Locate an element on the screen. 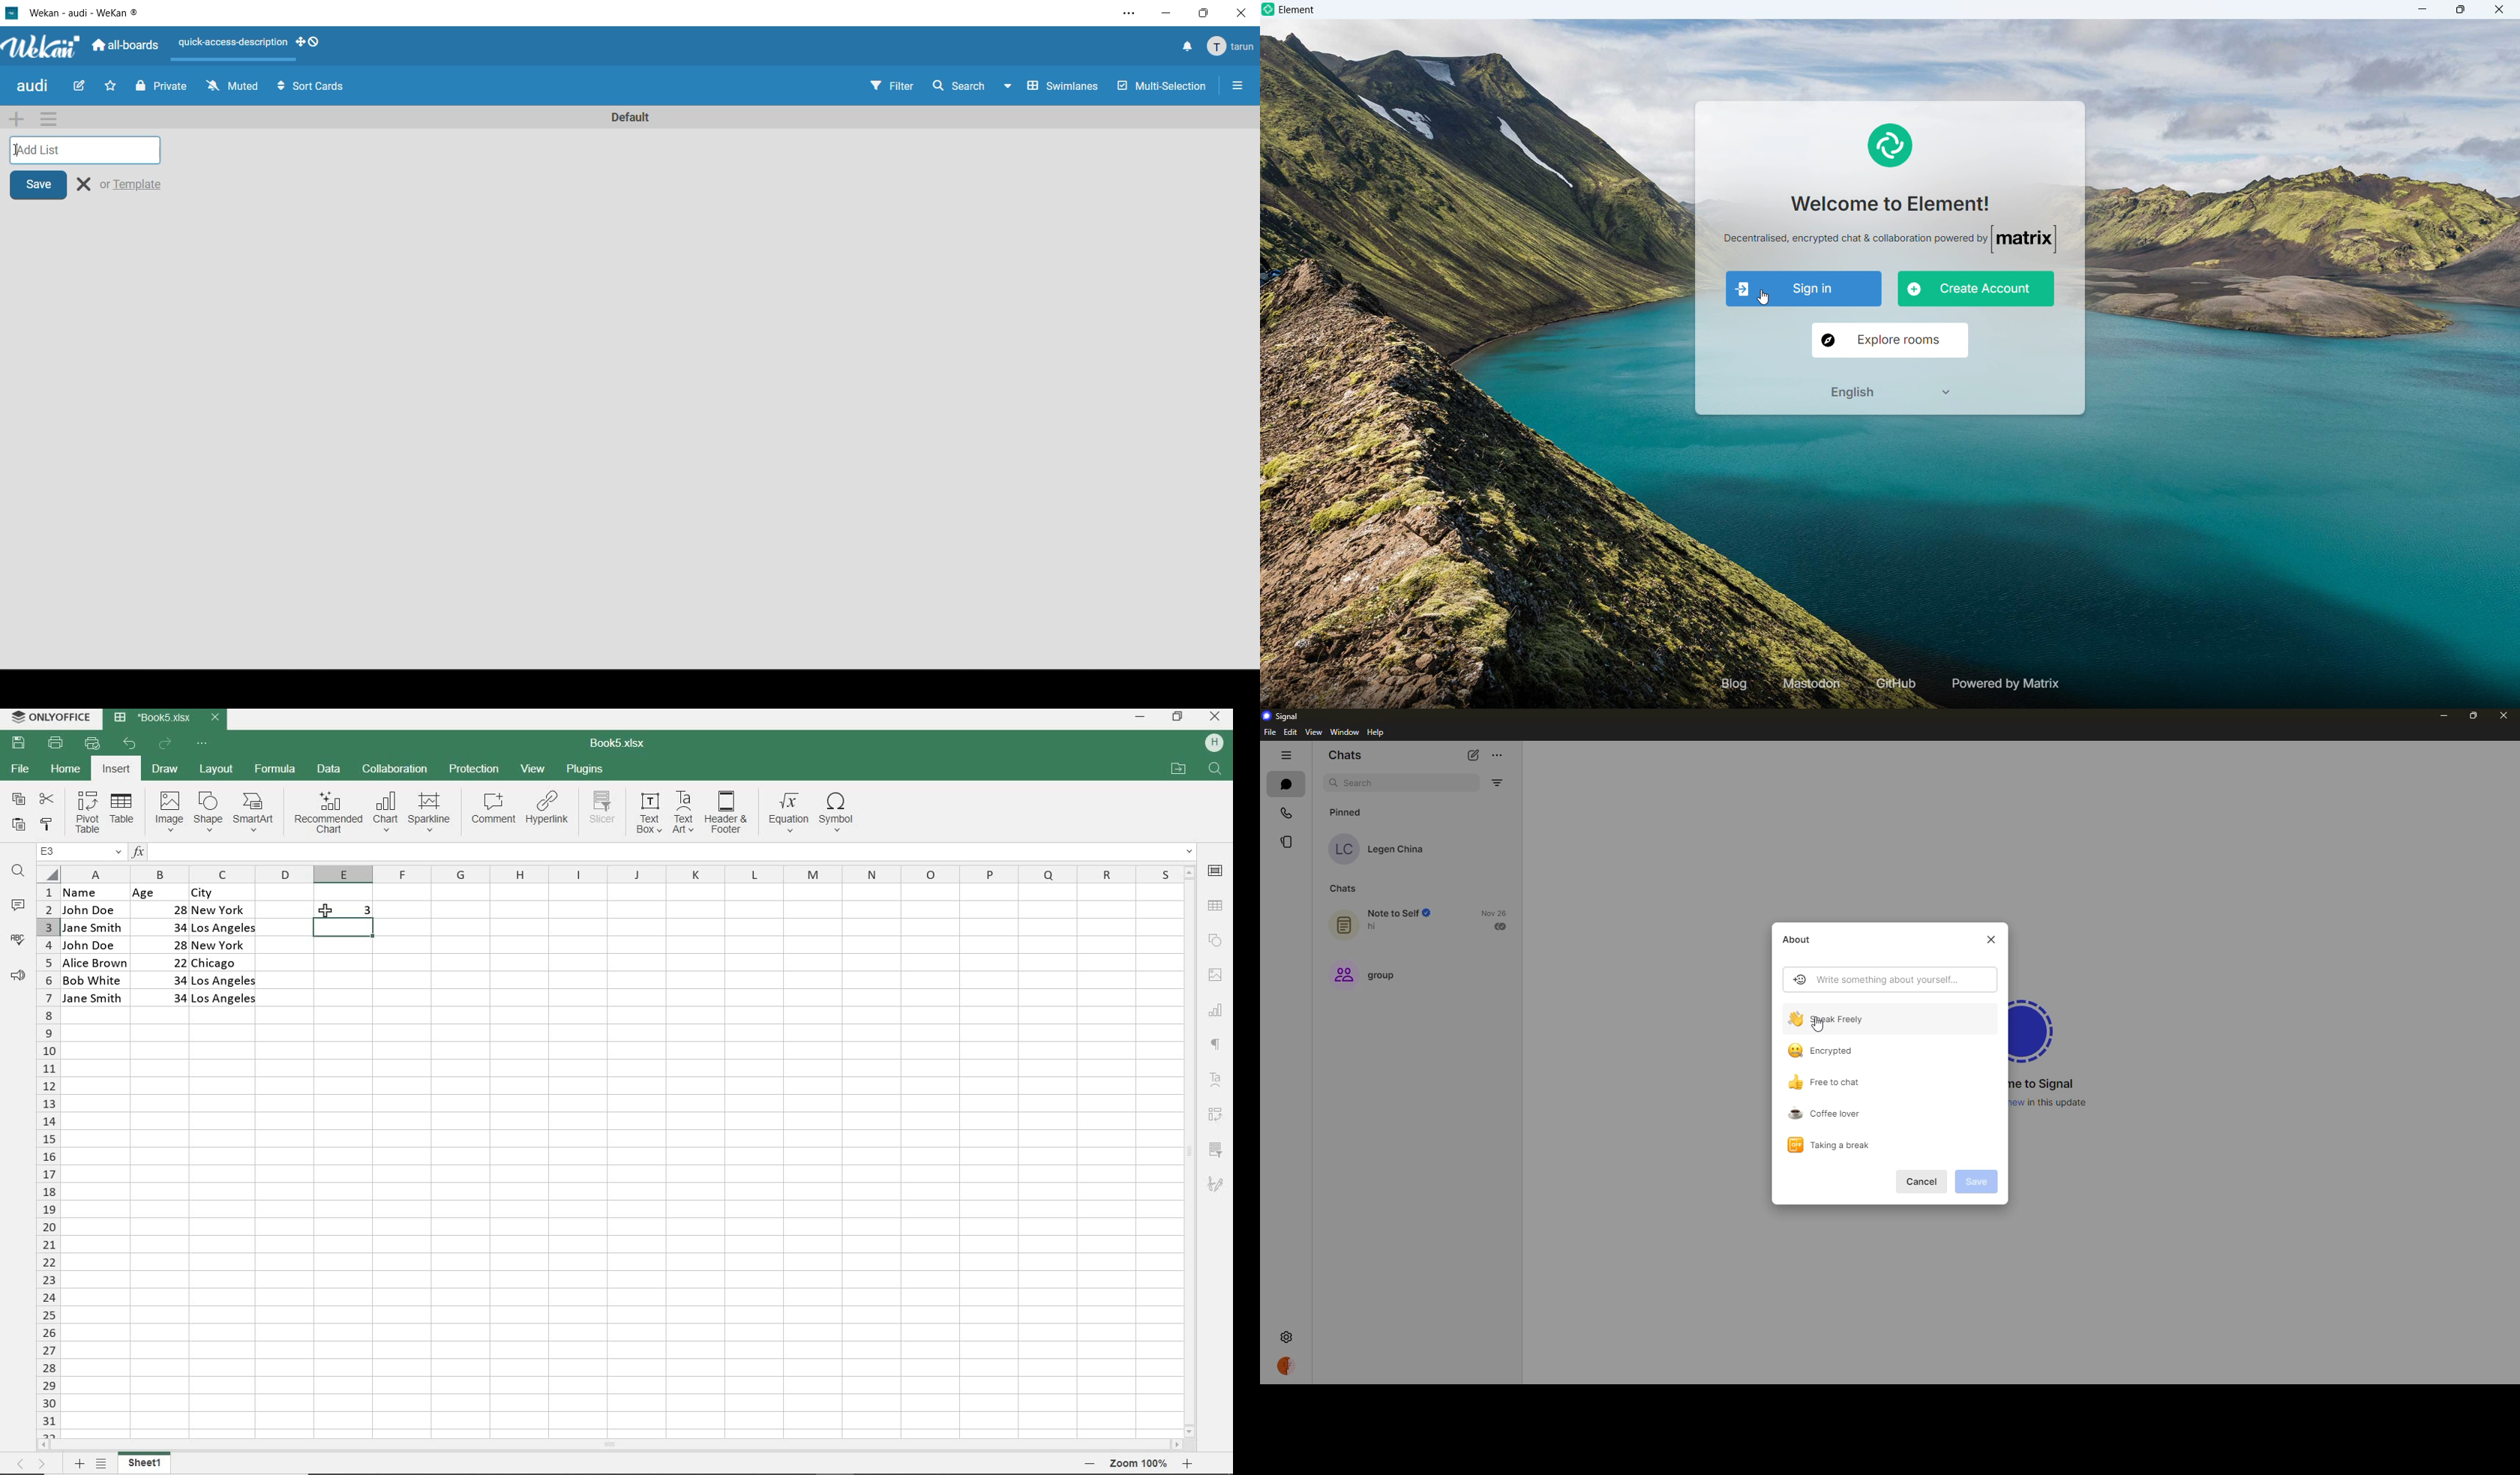 This screenshot has height=1484, width=2520. SAVE is located at coordinates (18, 744).